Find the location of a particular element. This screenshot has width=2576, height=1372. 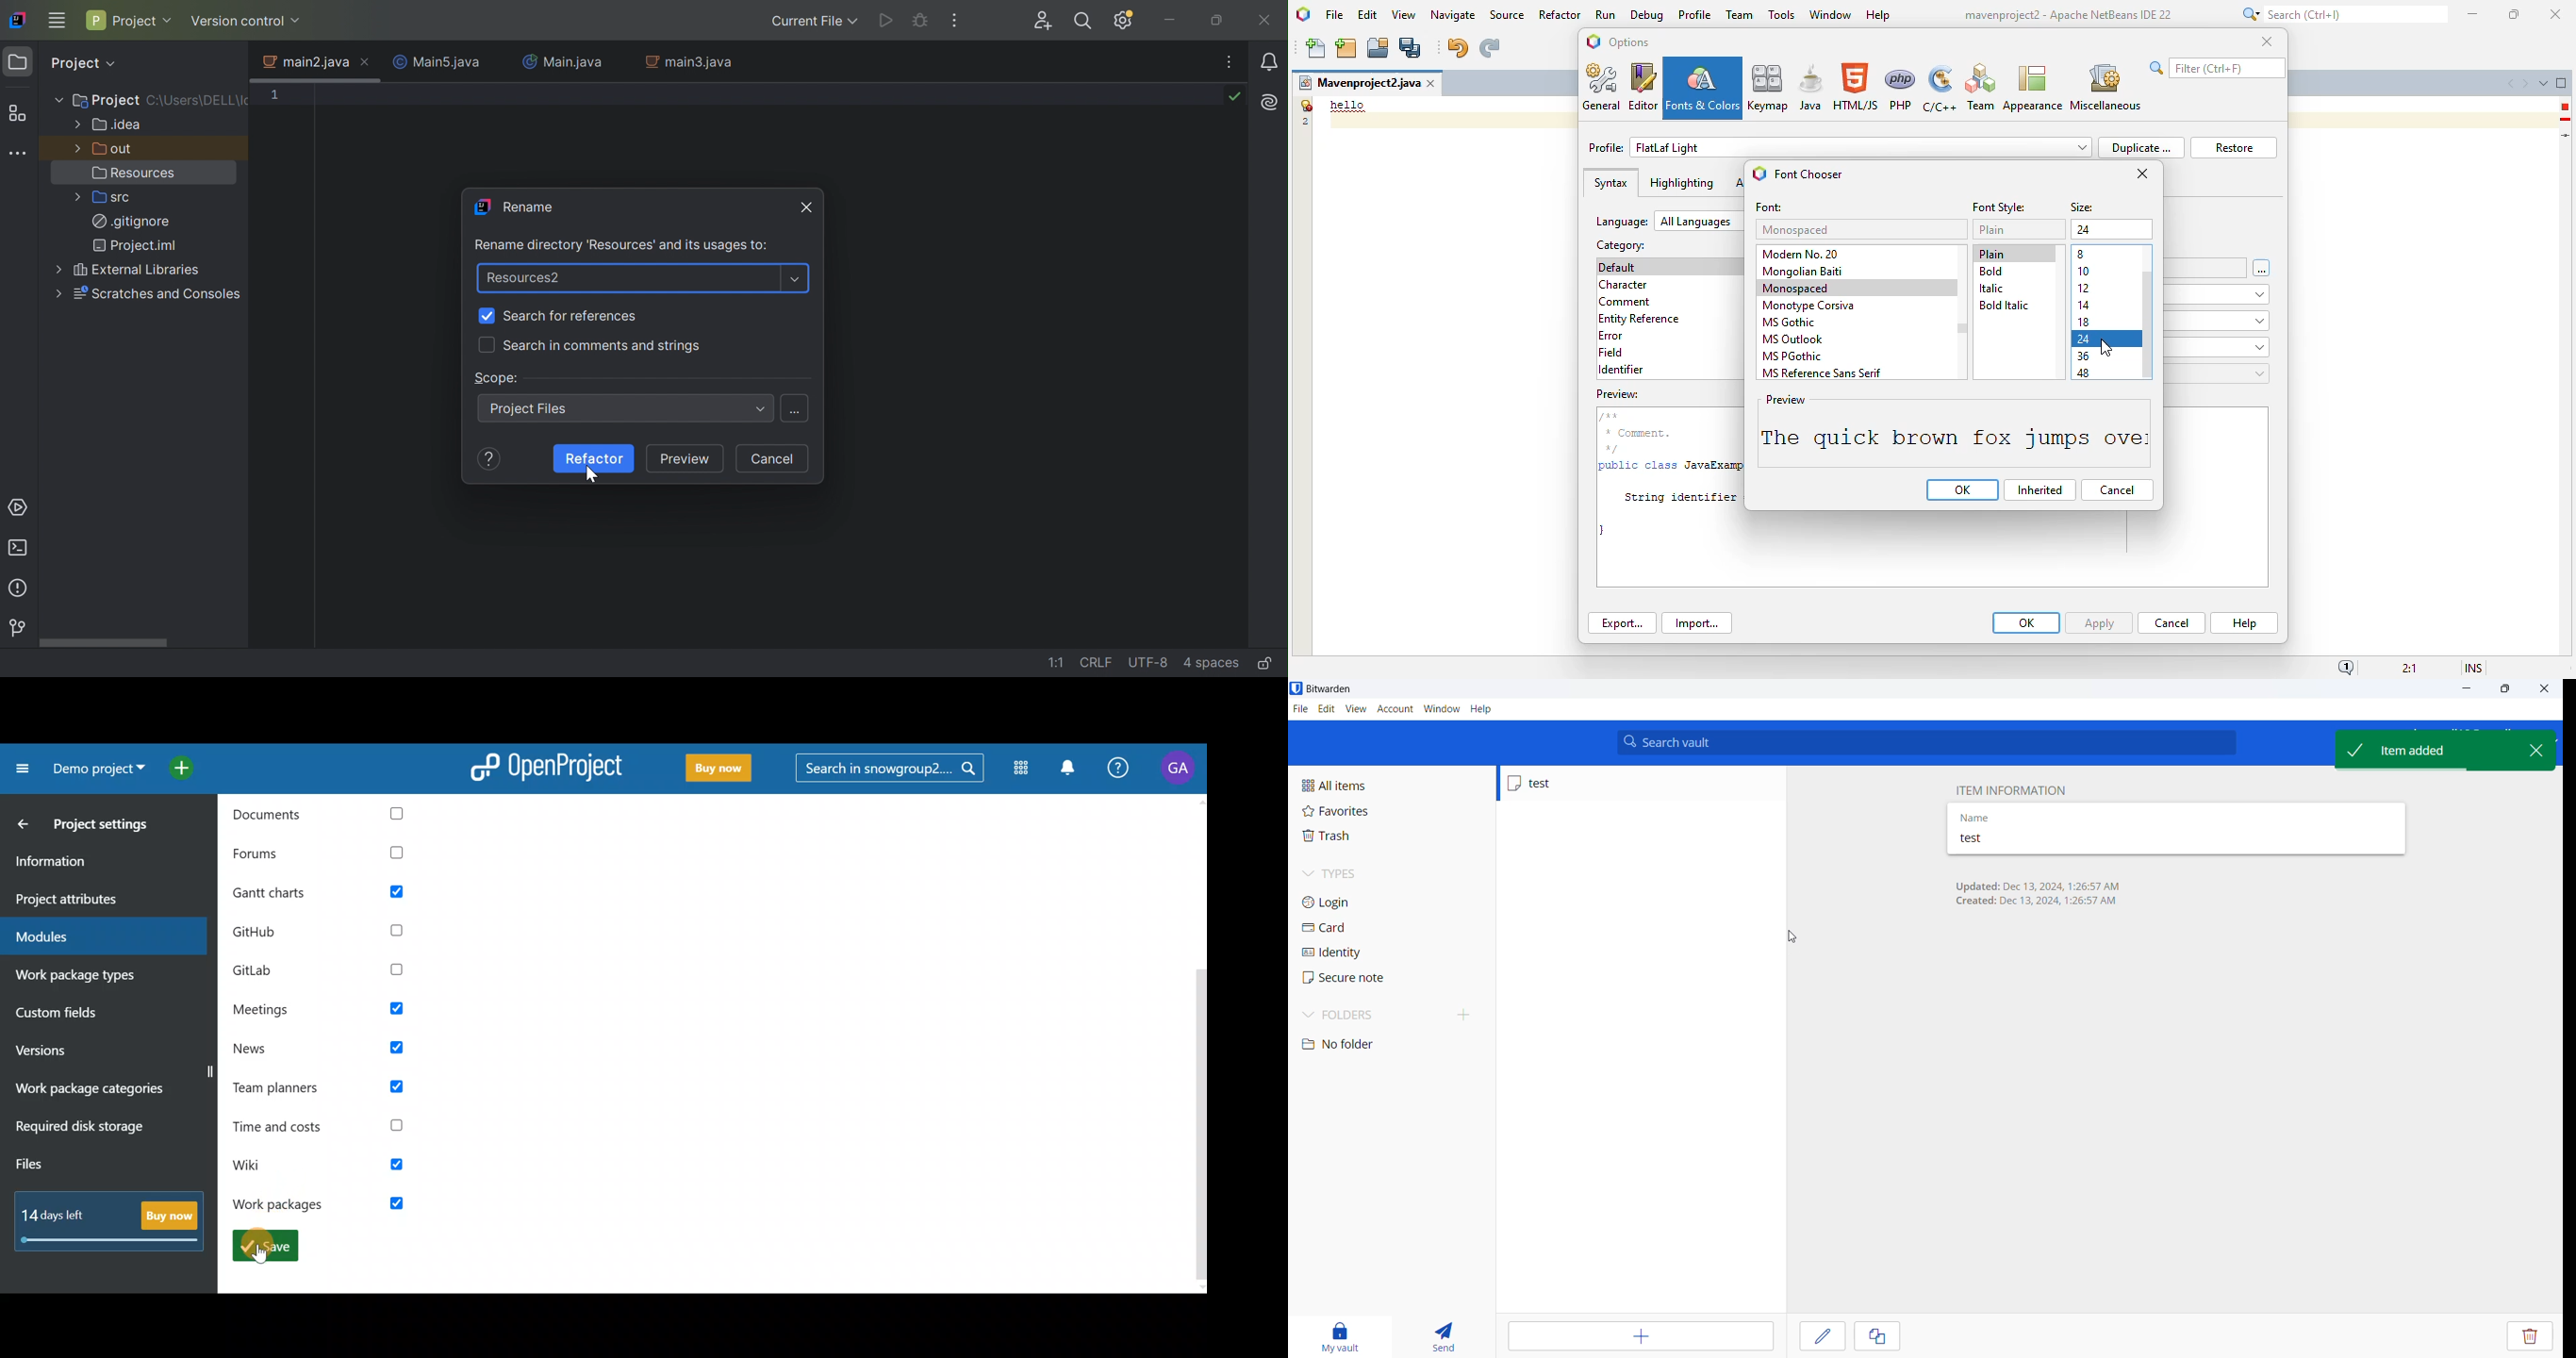

identity is located at coordinates (1360, 953).